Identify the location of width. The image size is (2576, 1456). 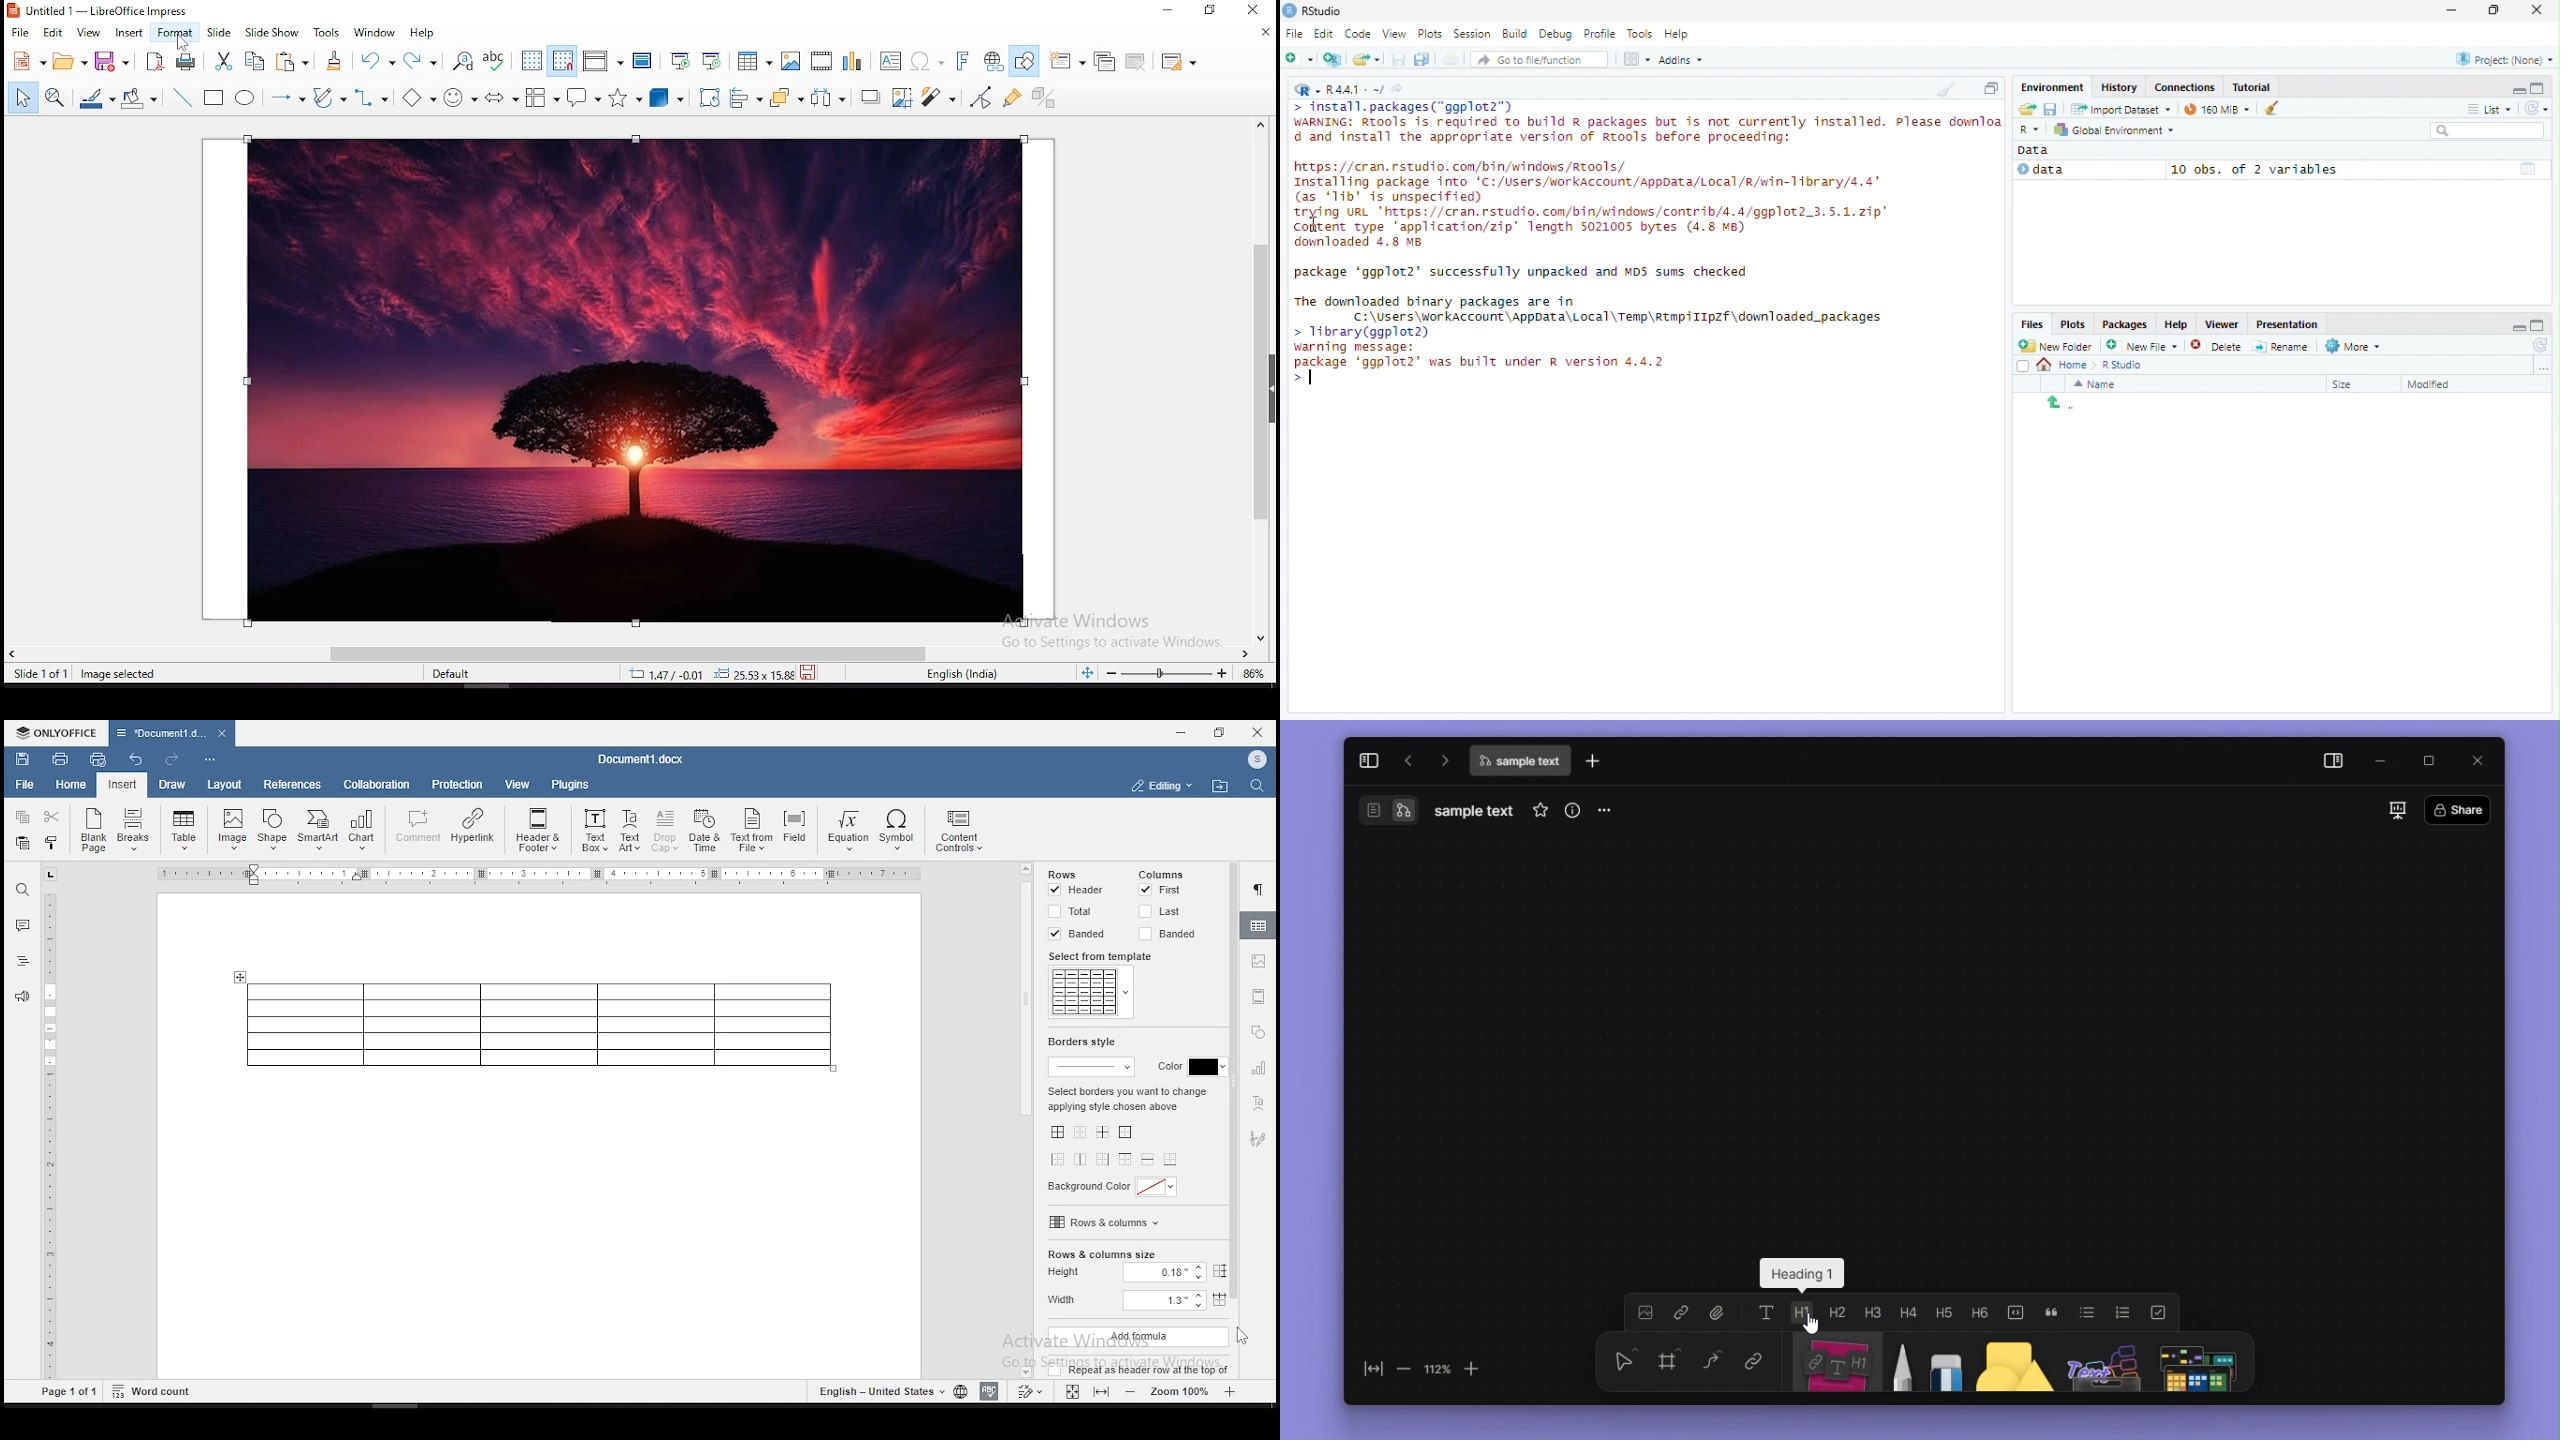
(1136, 1301).